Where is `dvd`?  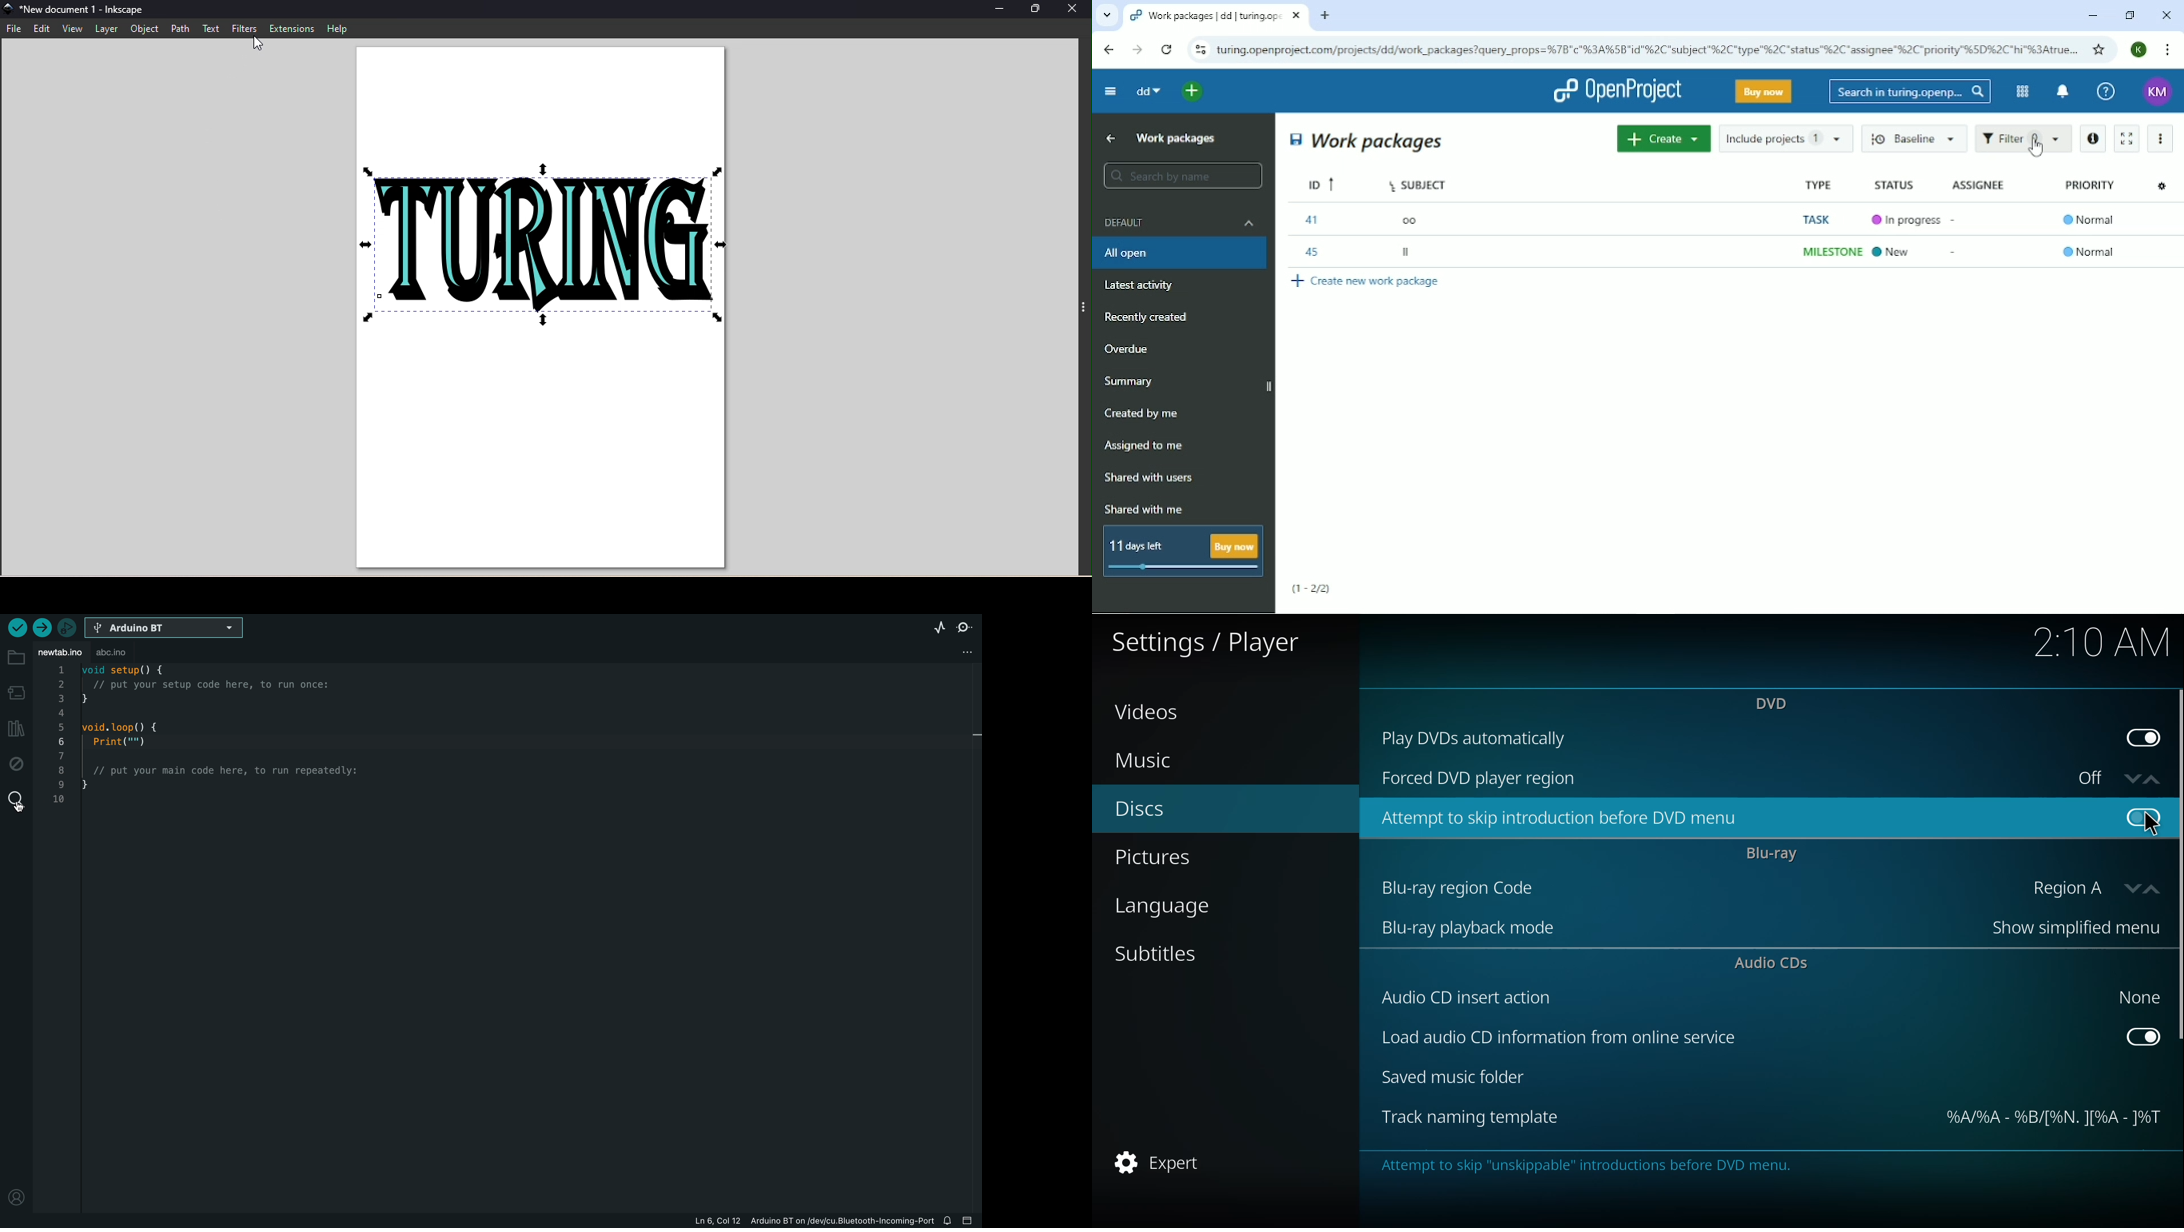
dvd is located at coordinates (1774, 704).